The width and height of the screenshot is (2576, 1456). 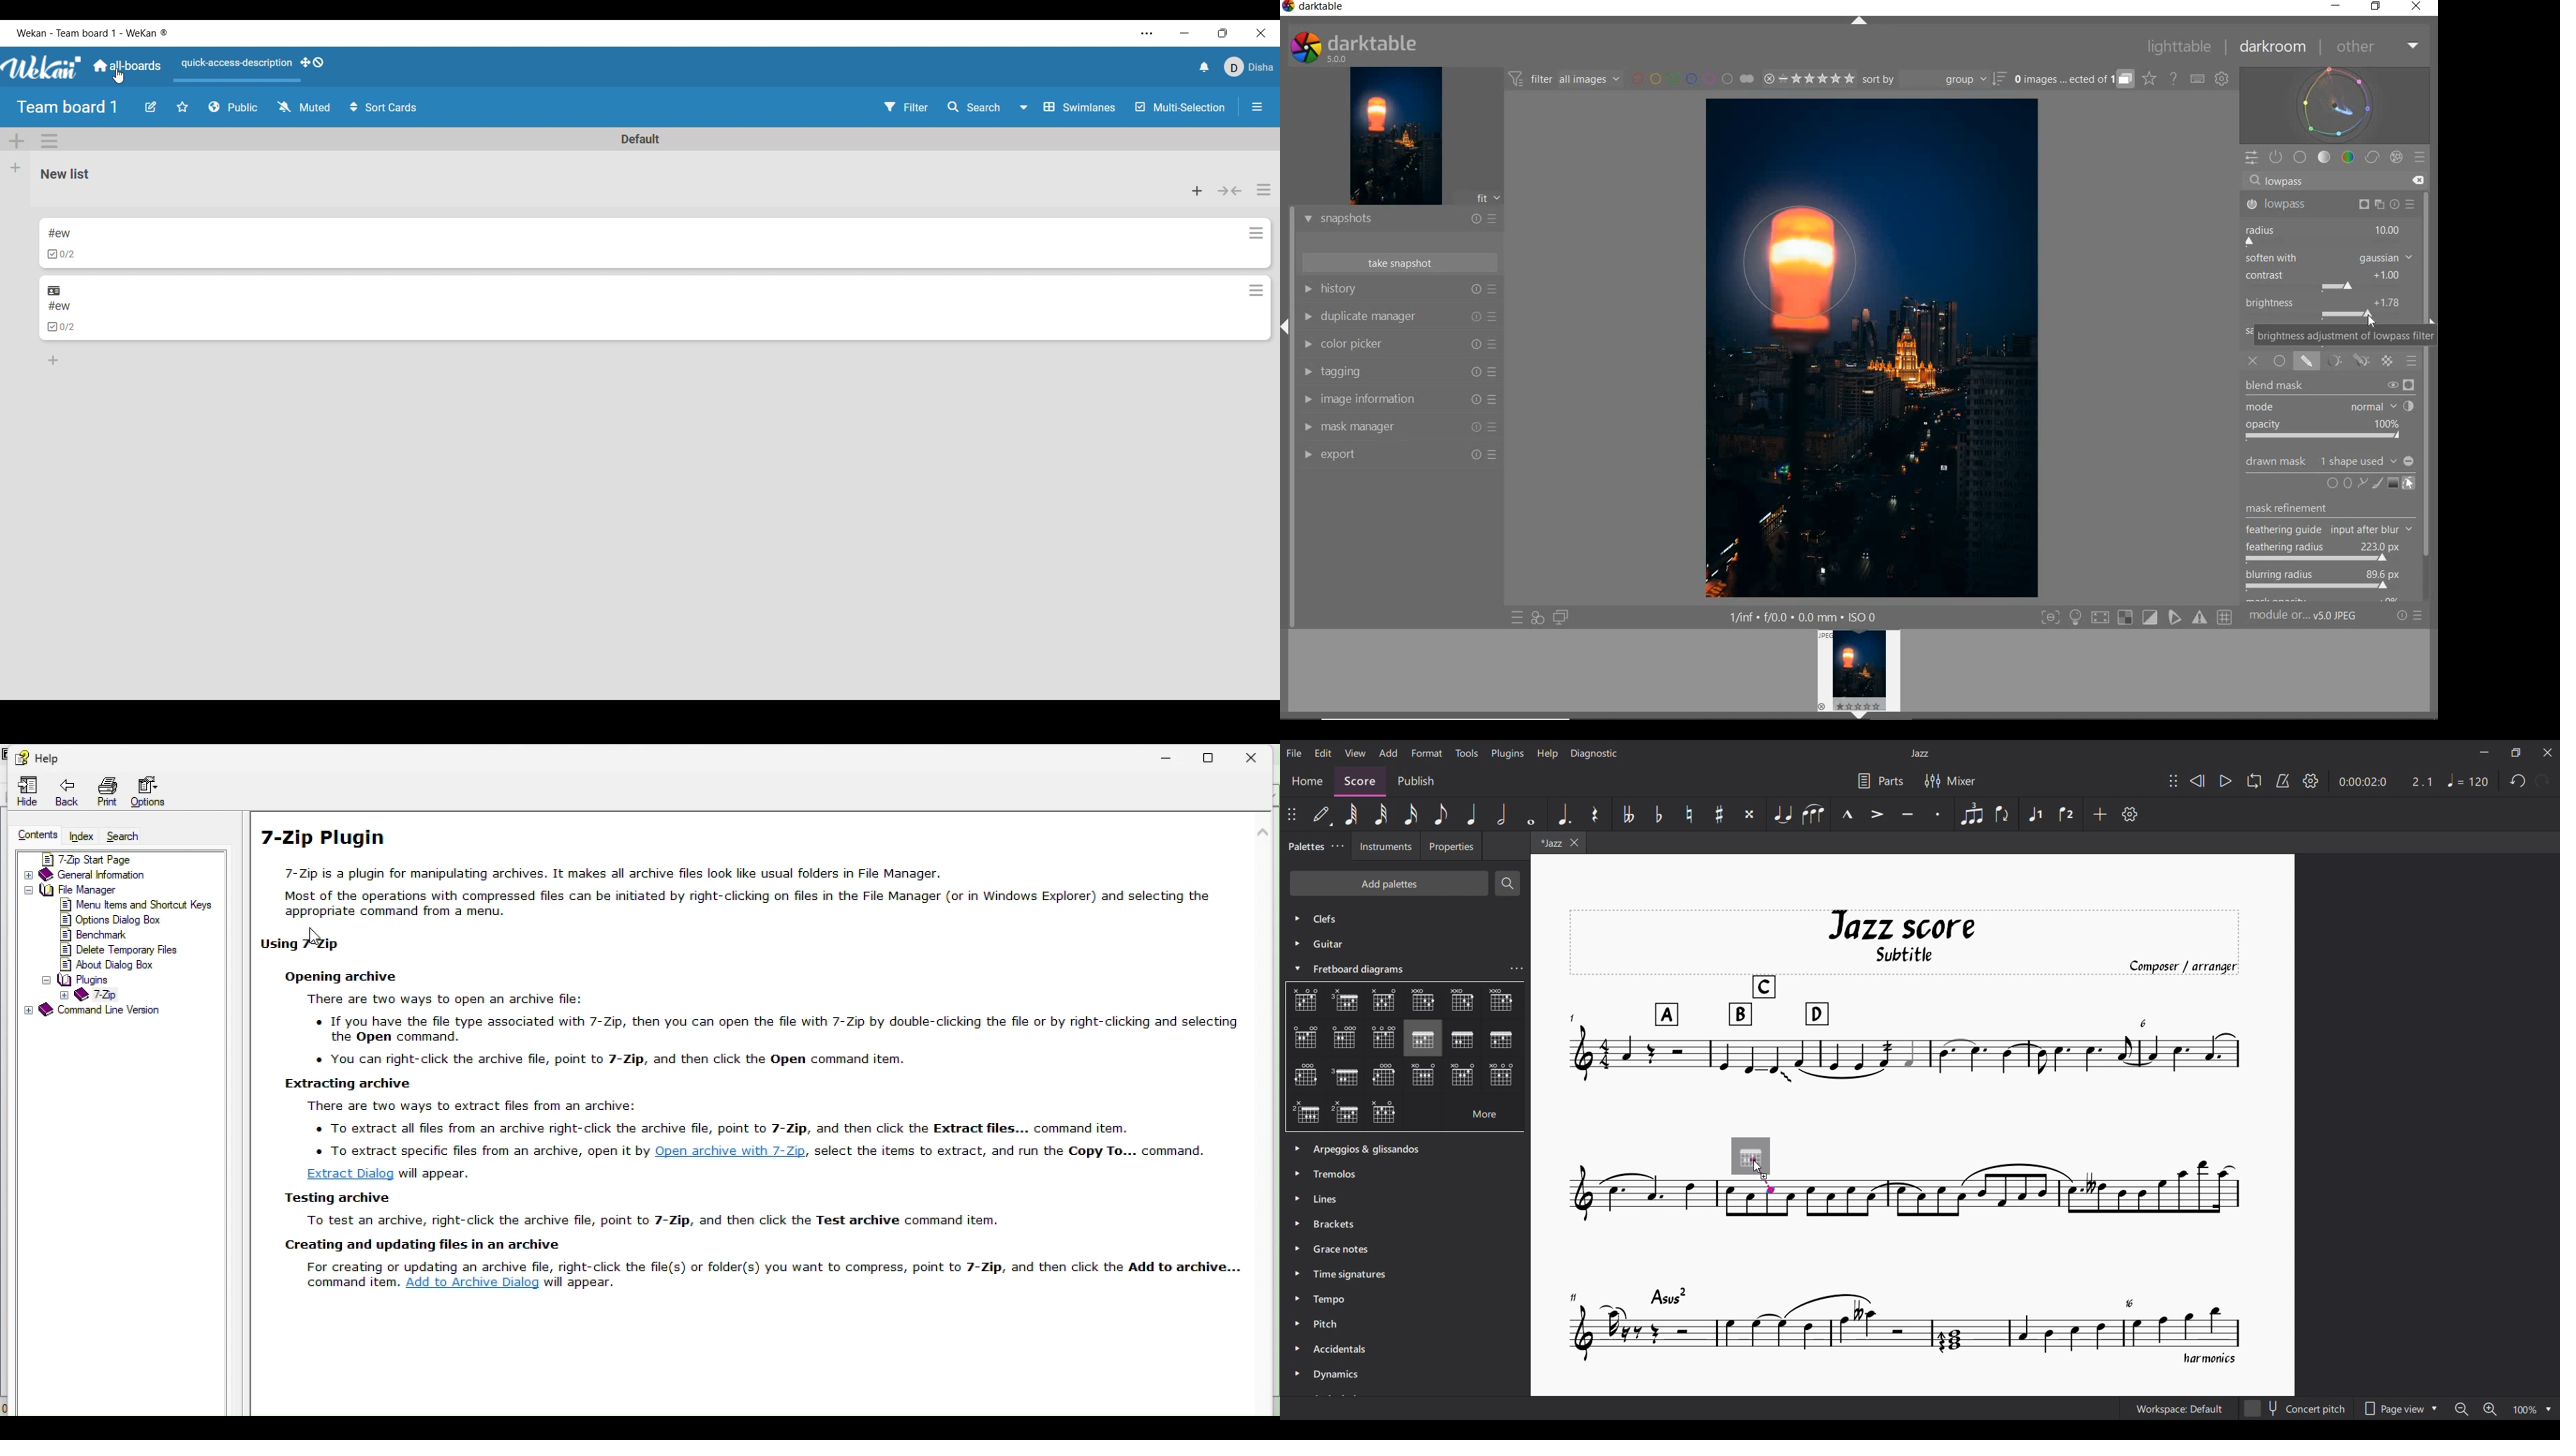 I want to click on More, so click(x=1257, y=105).